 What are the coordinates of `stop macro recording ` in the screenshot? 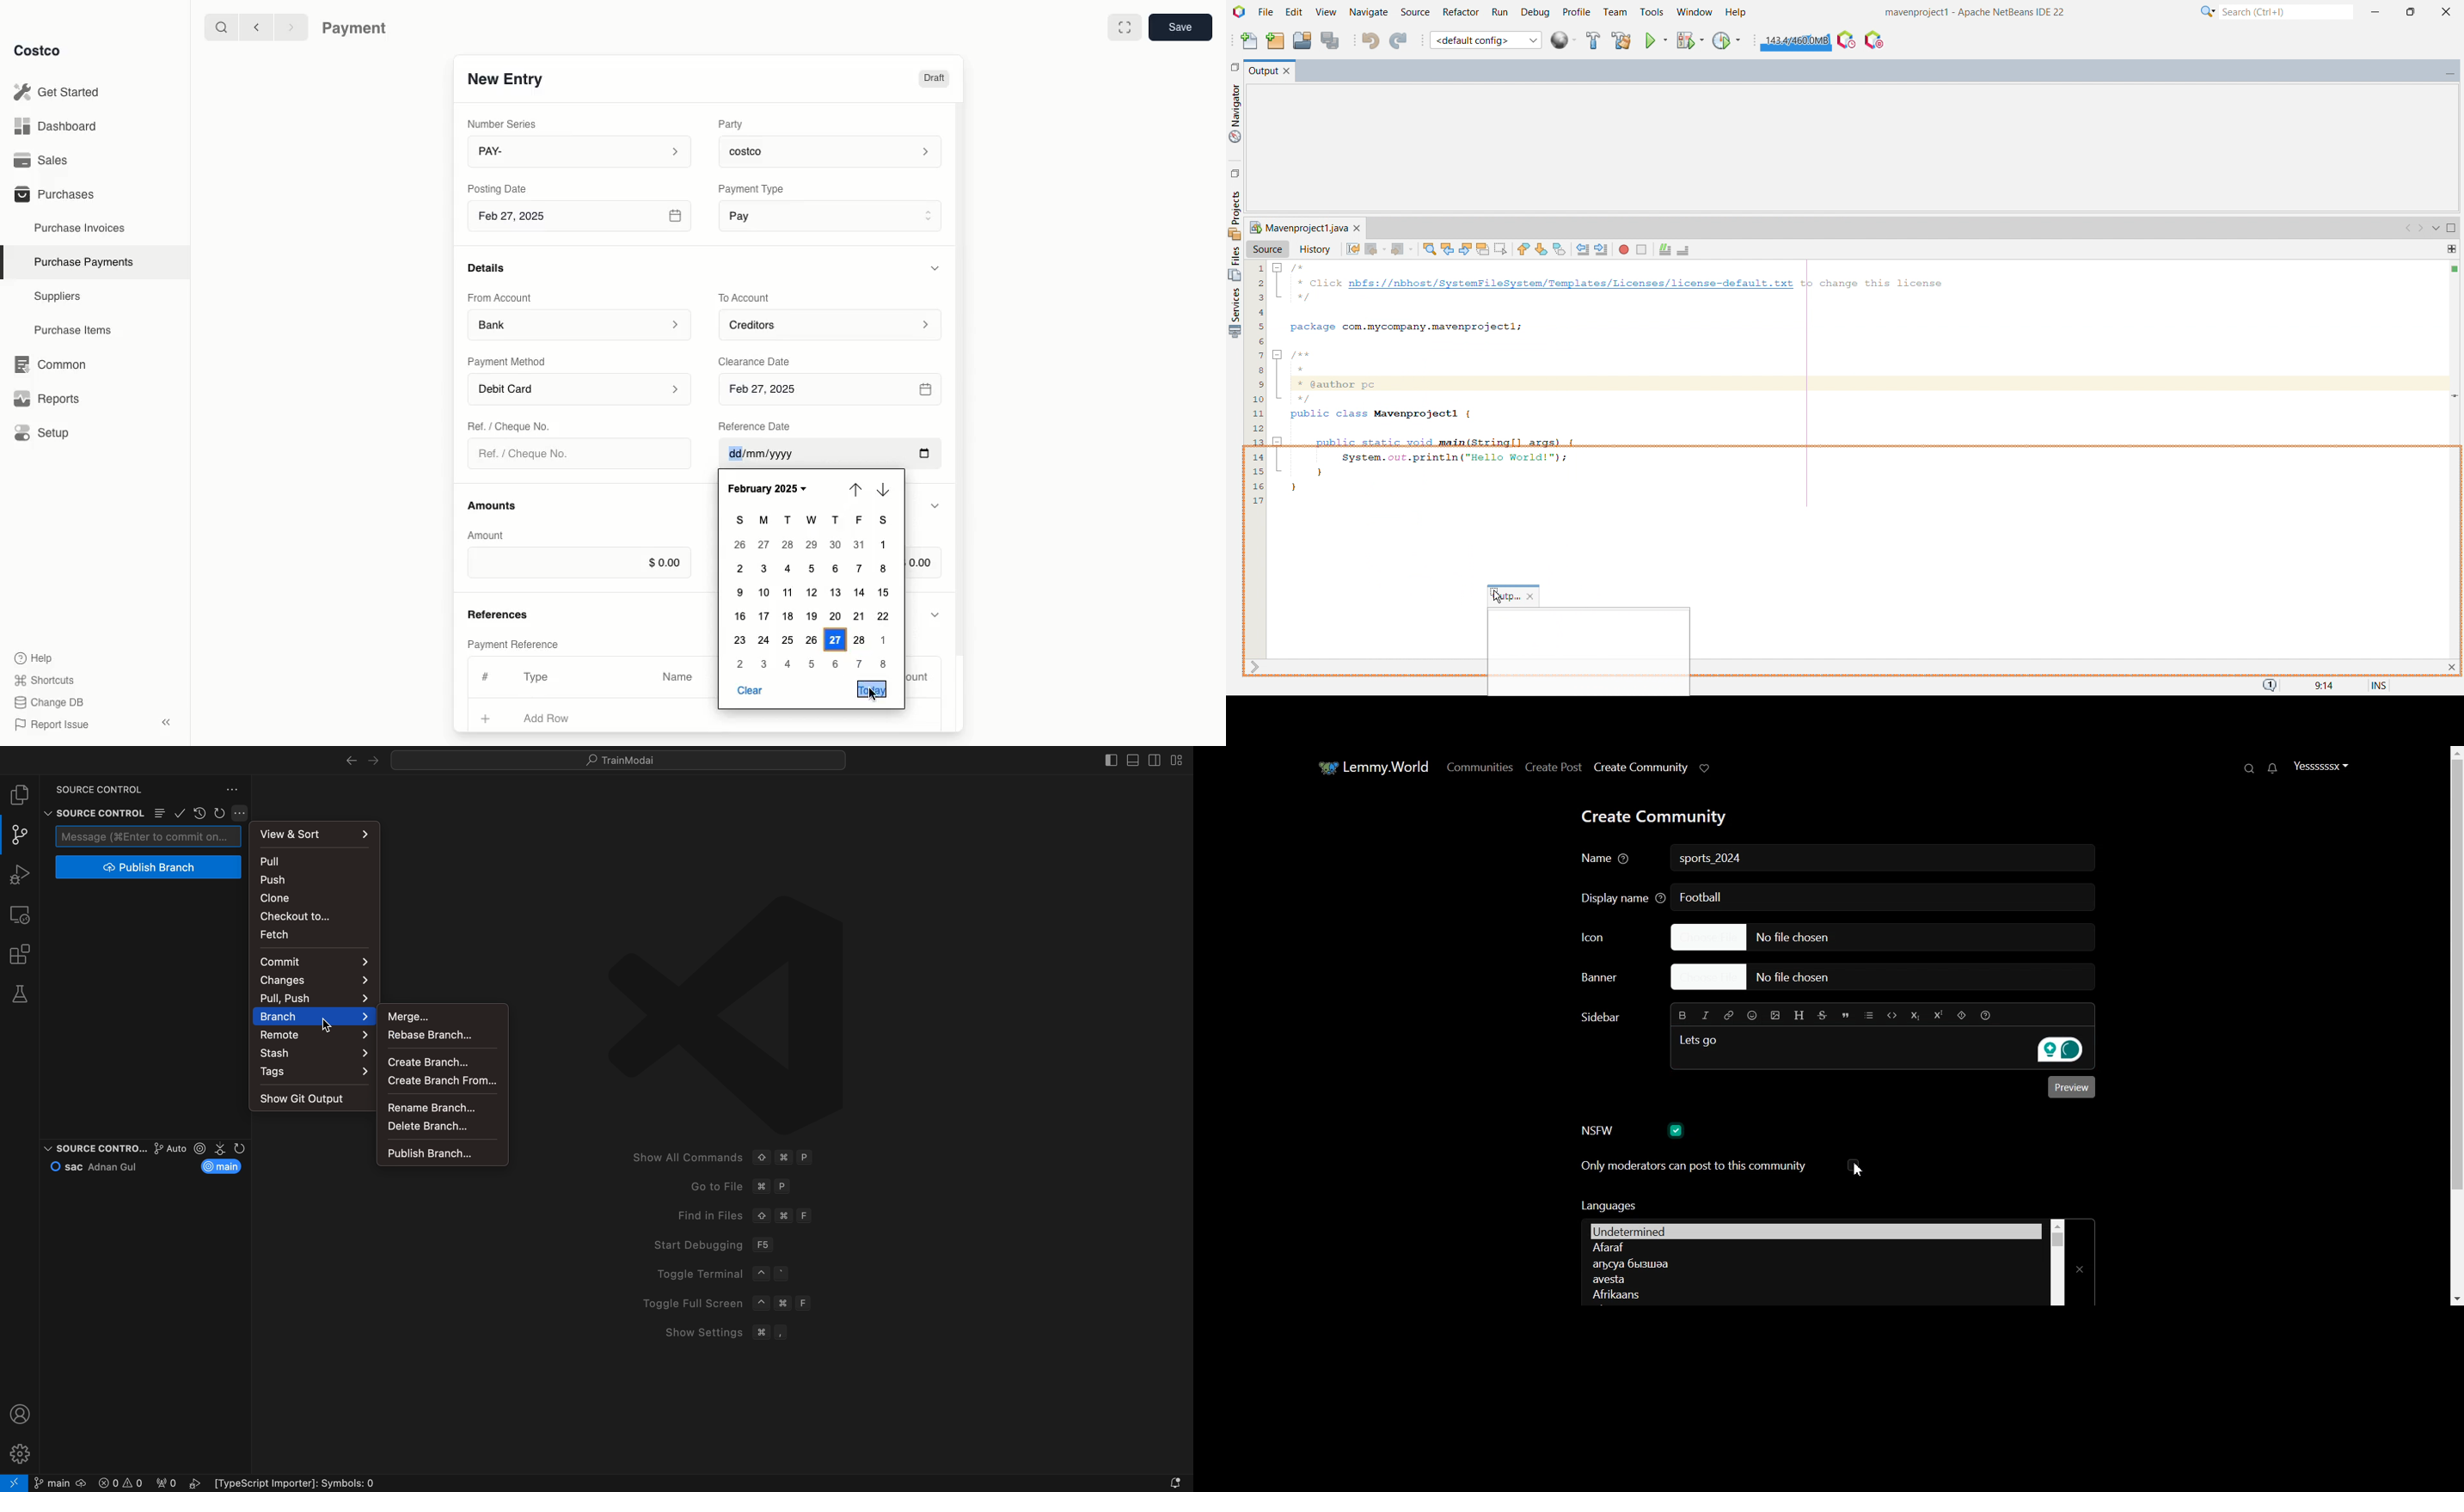 It's located at (1641, 249).